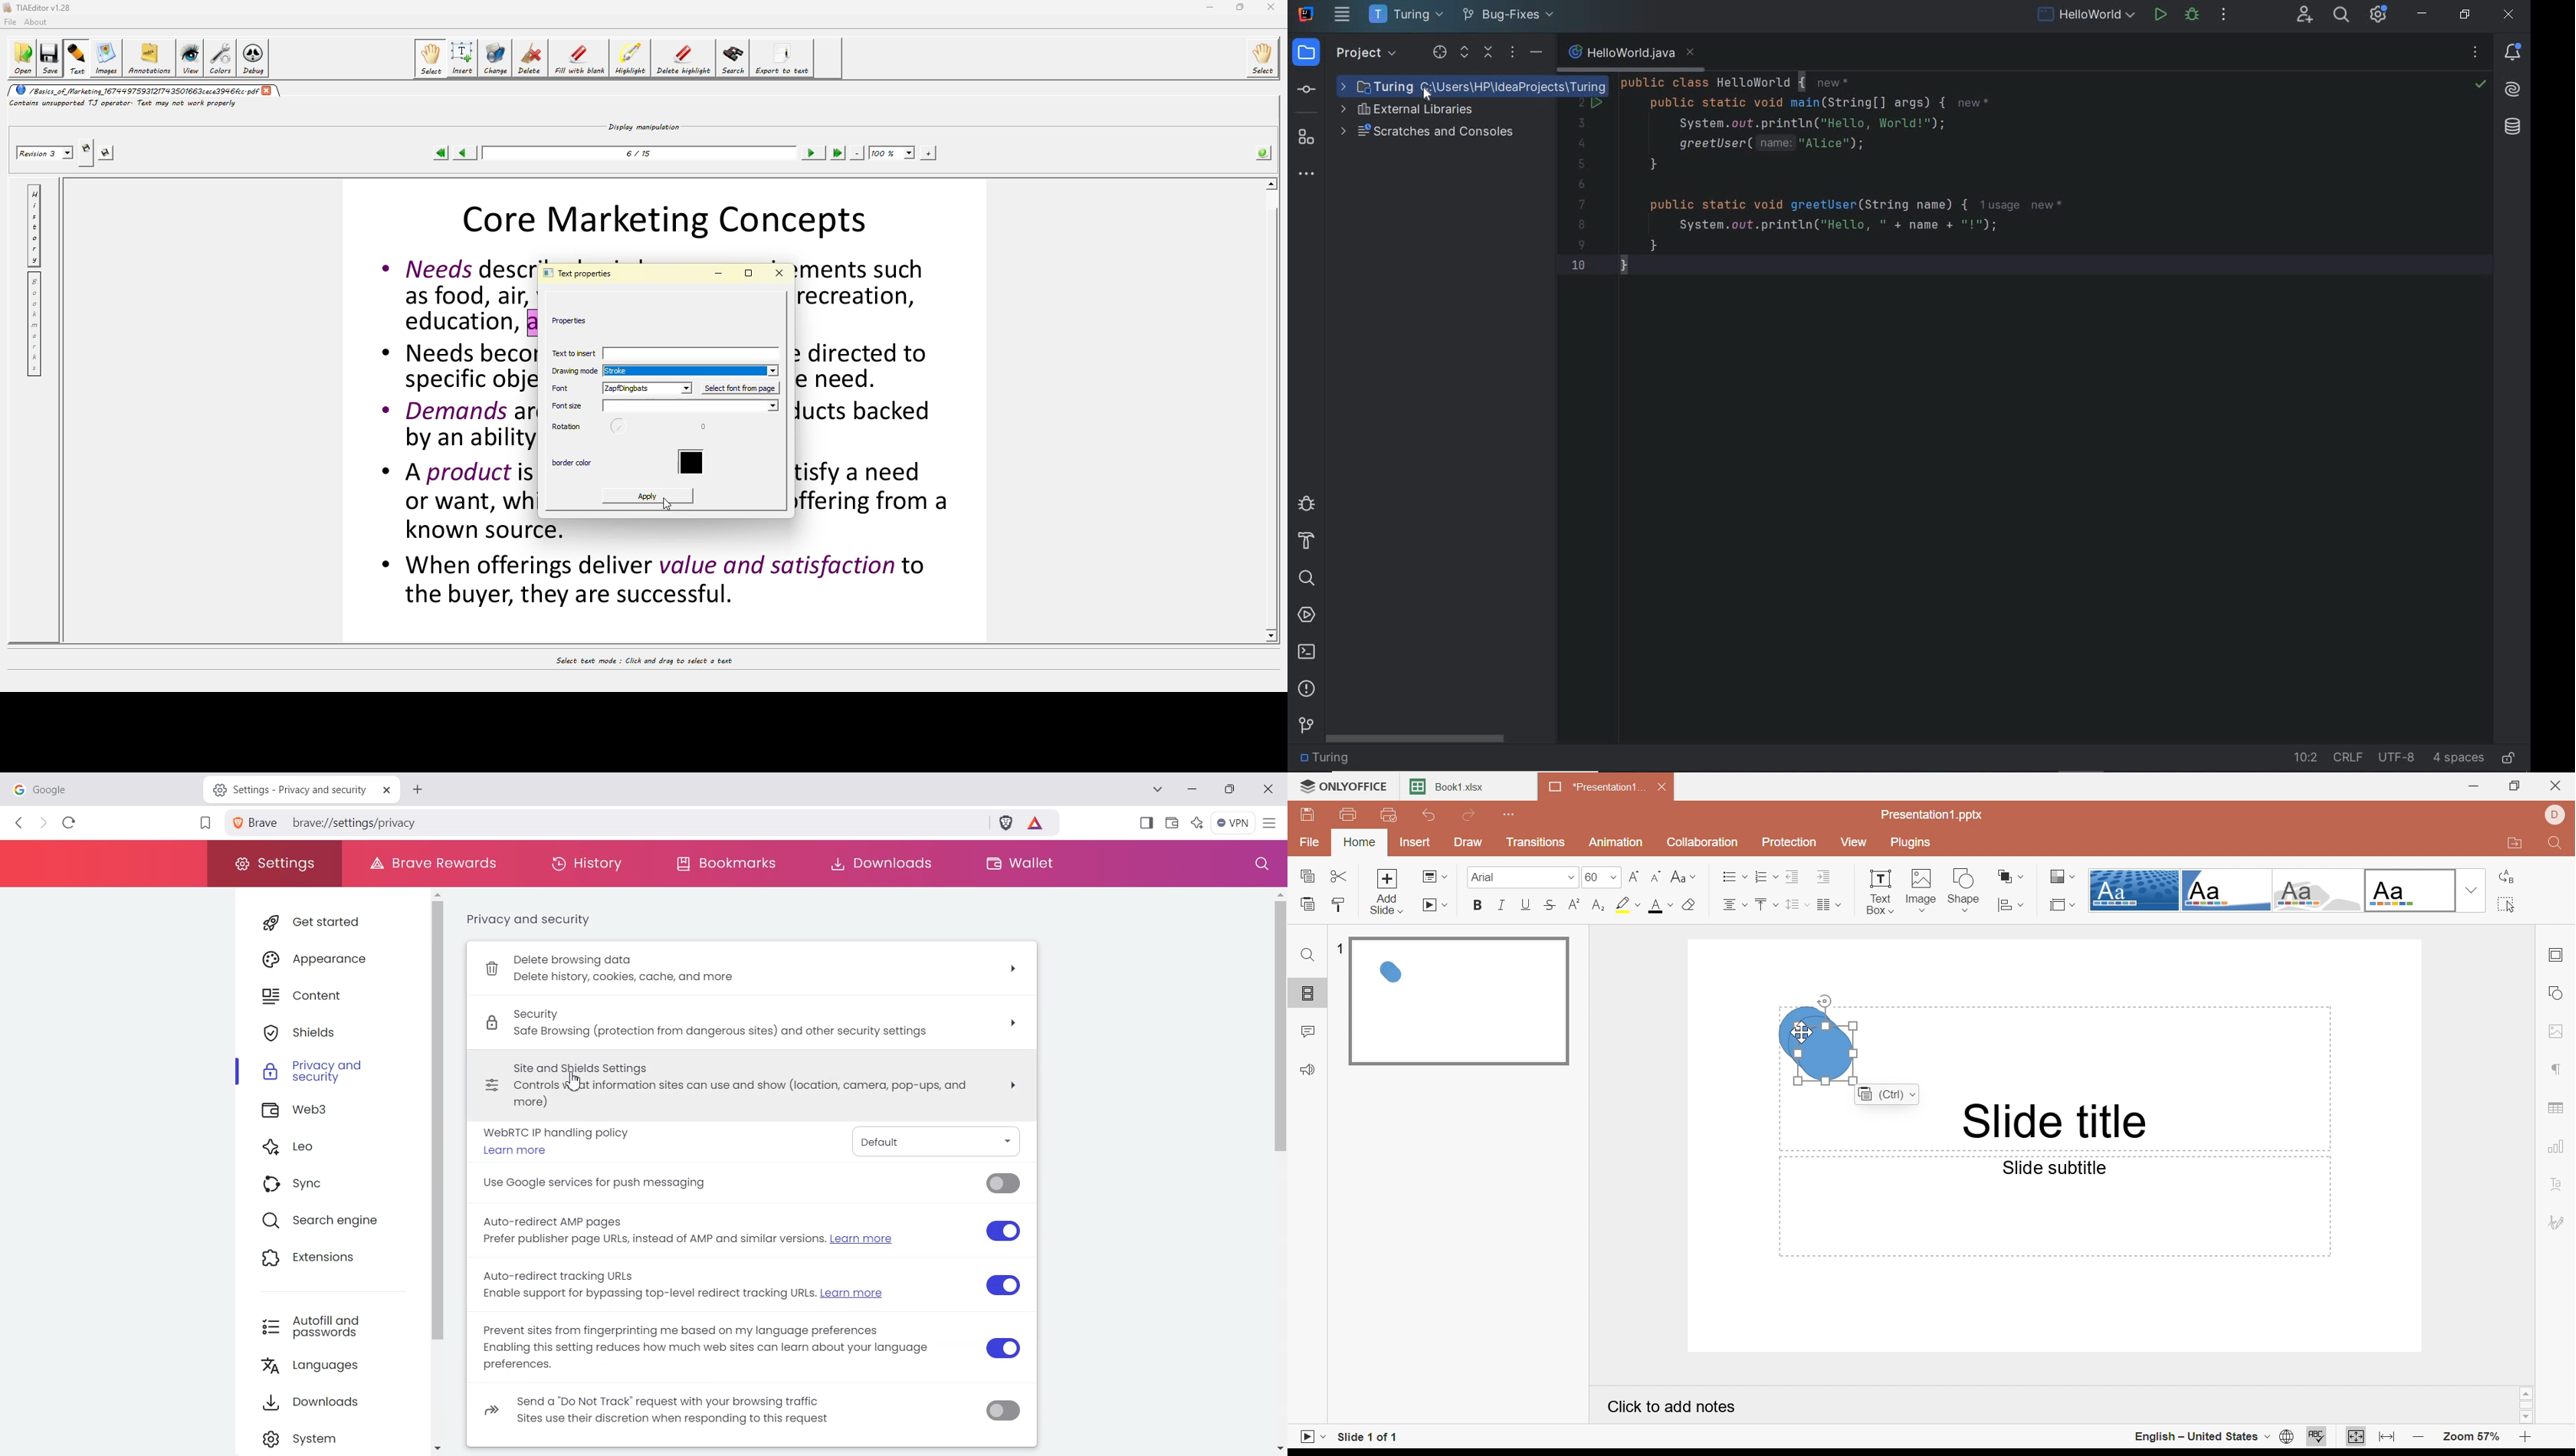 This screenshot has width=2576, height=1456. I want to click on Fit to slide, so click(2356, 1436).